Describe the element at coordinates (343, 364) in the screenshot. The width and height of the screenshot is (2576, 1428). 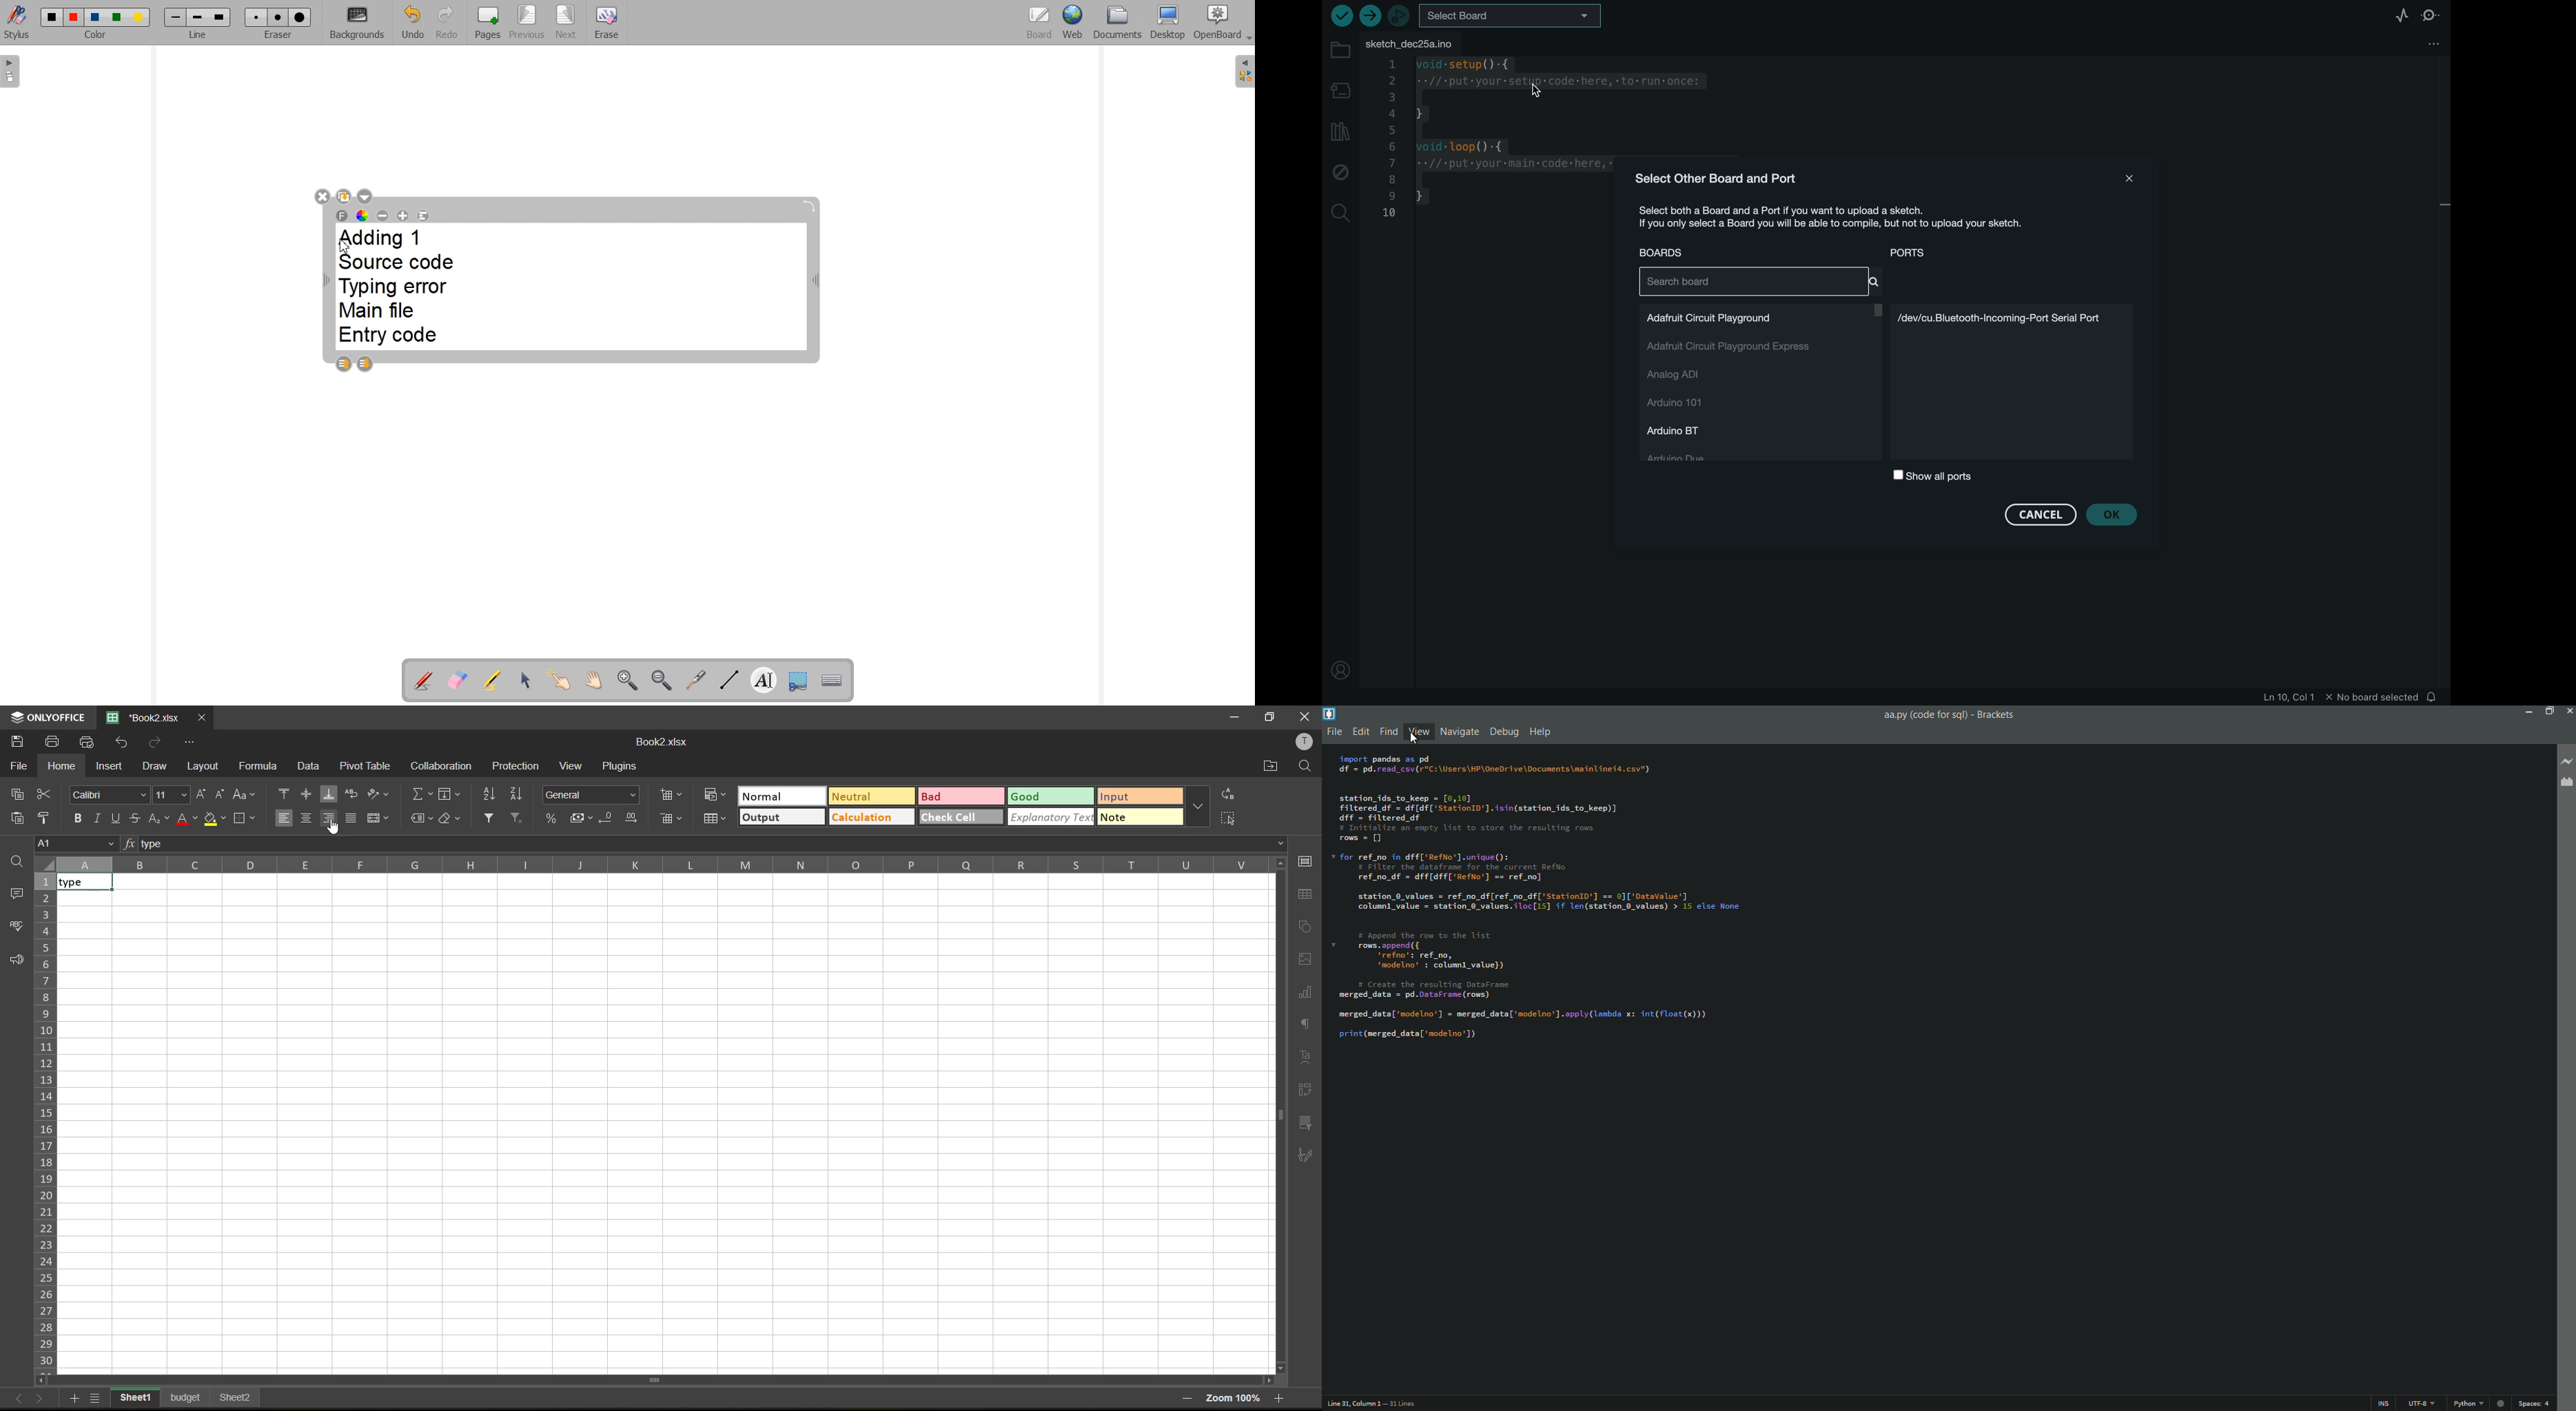
I see `Layer up` at that location.